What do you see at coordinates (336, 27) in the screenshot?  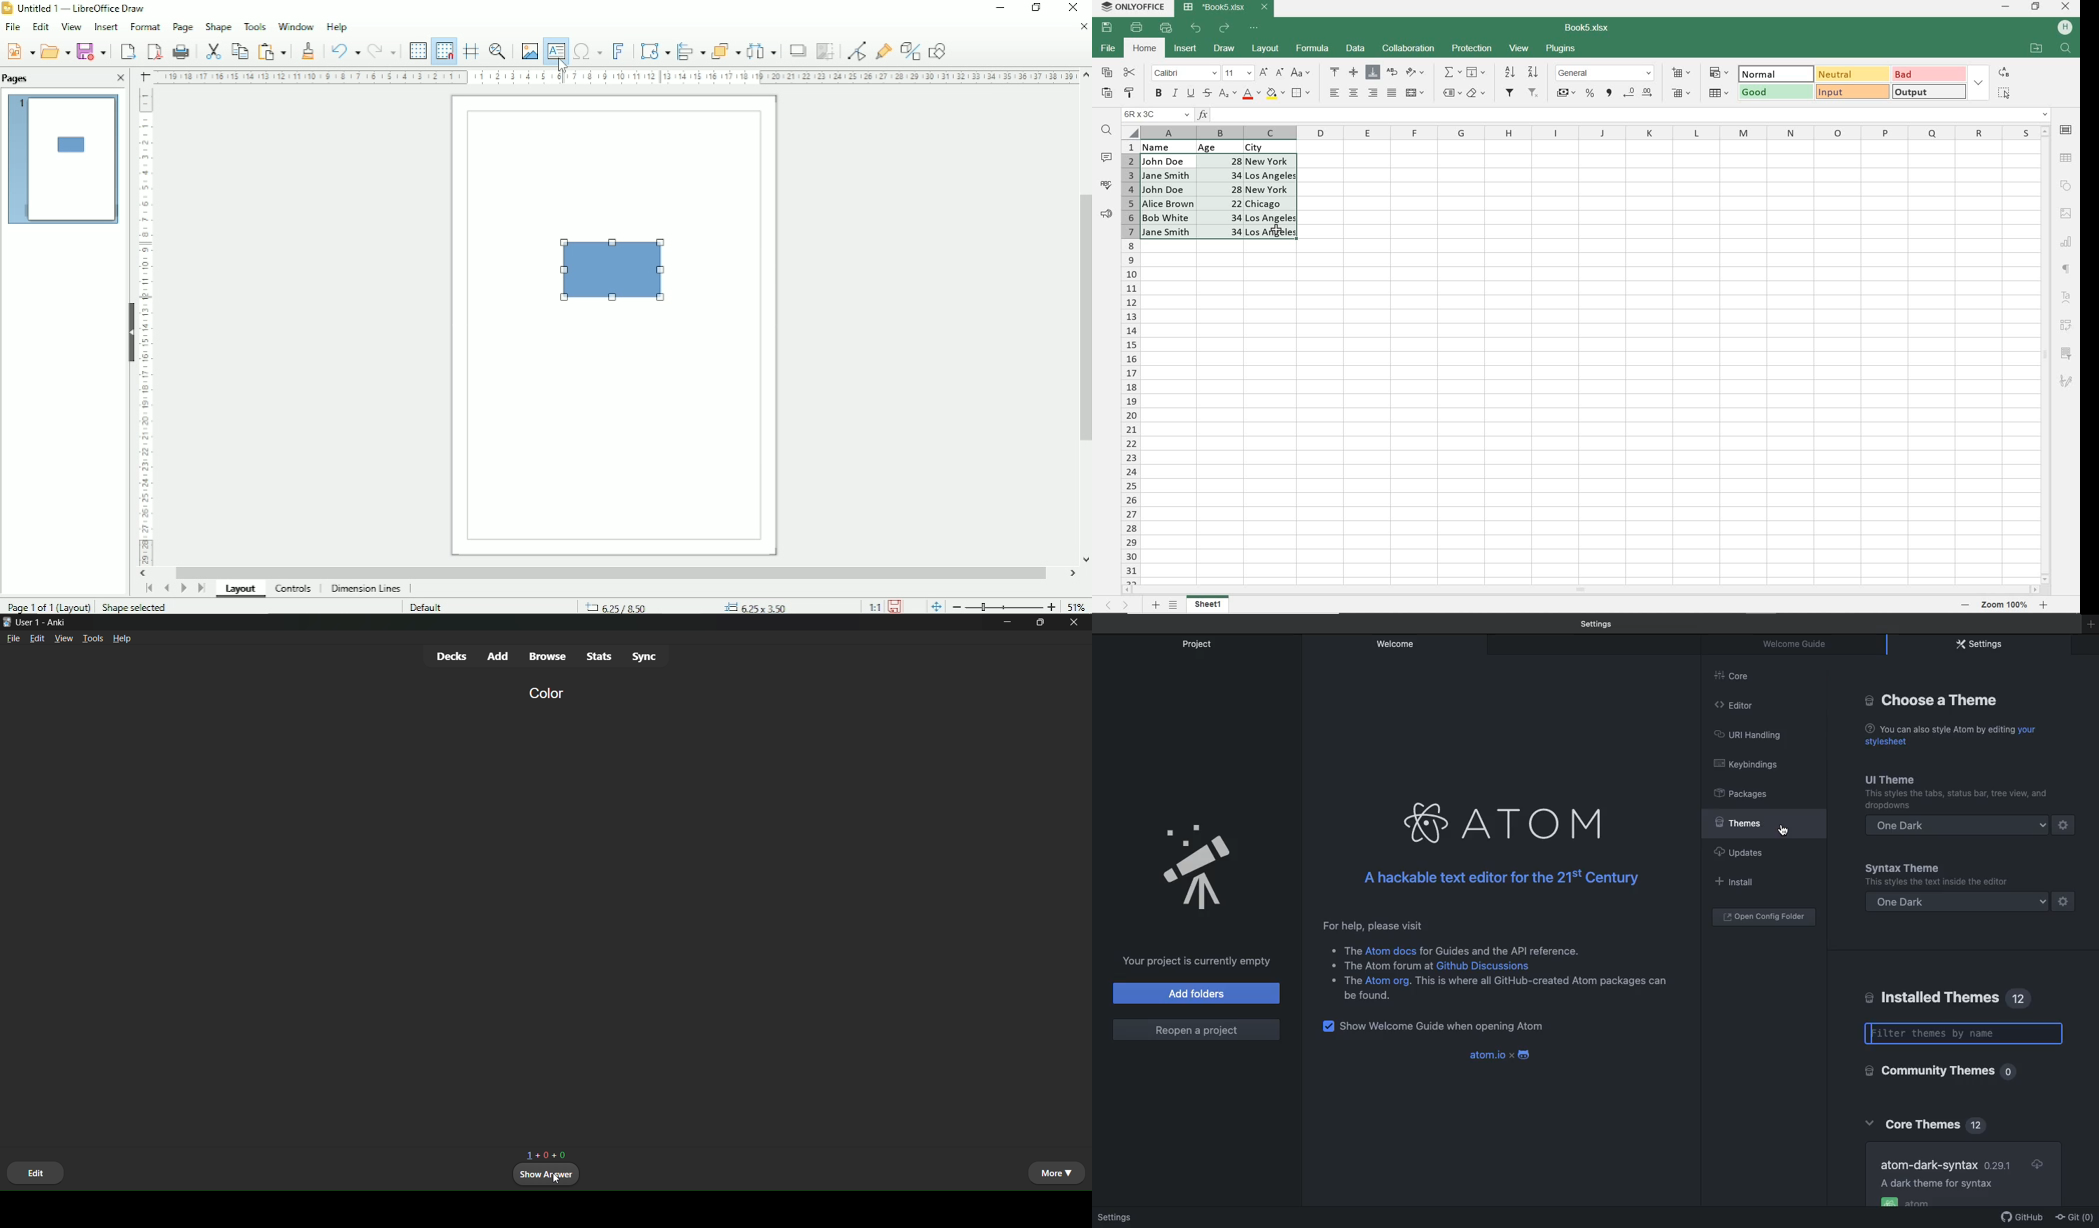 I see `Help` at bounding box center [336, 27].